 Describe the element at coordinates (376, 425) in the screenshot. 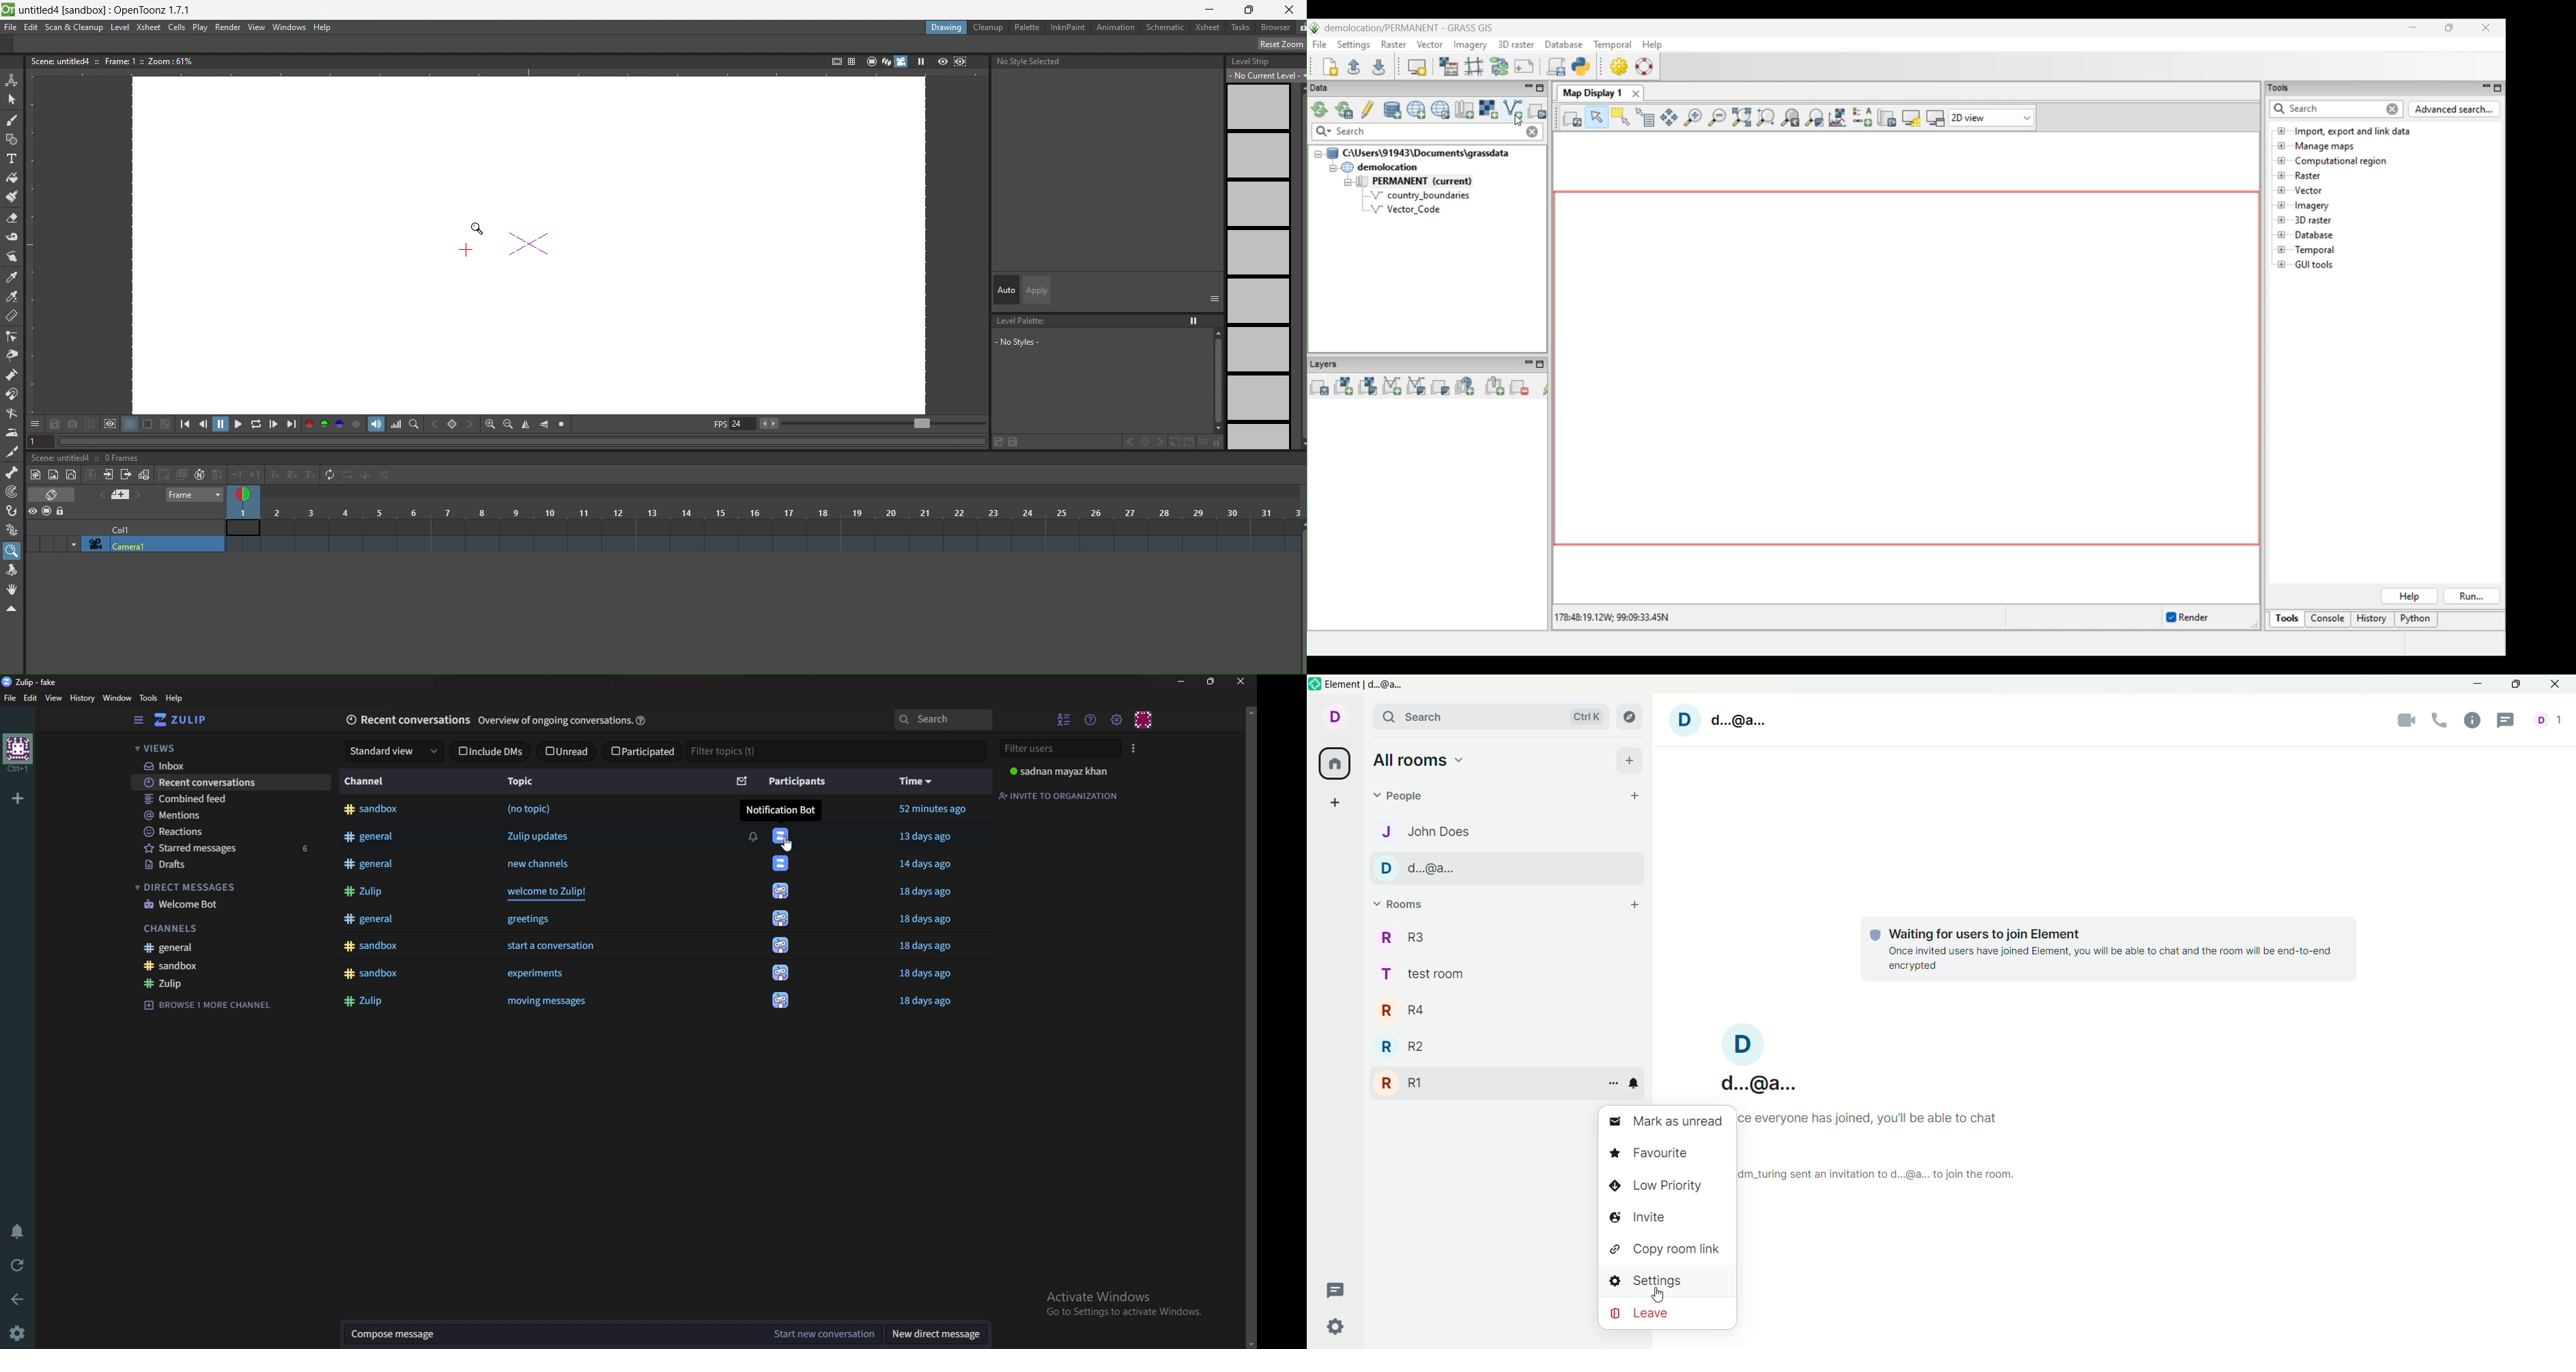

I see `audio` at that location.